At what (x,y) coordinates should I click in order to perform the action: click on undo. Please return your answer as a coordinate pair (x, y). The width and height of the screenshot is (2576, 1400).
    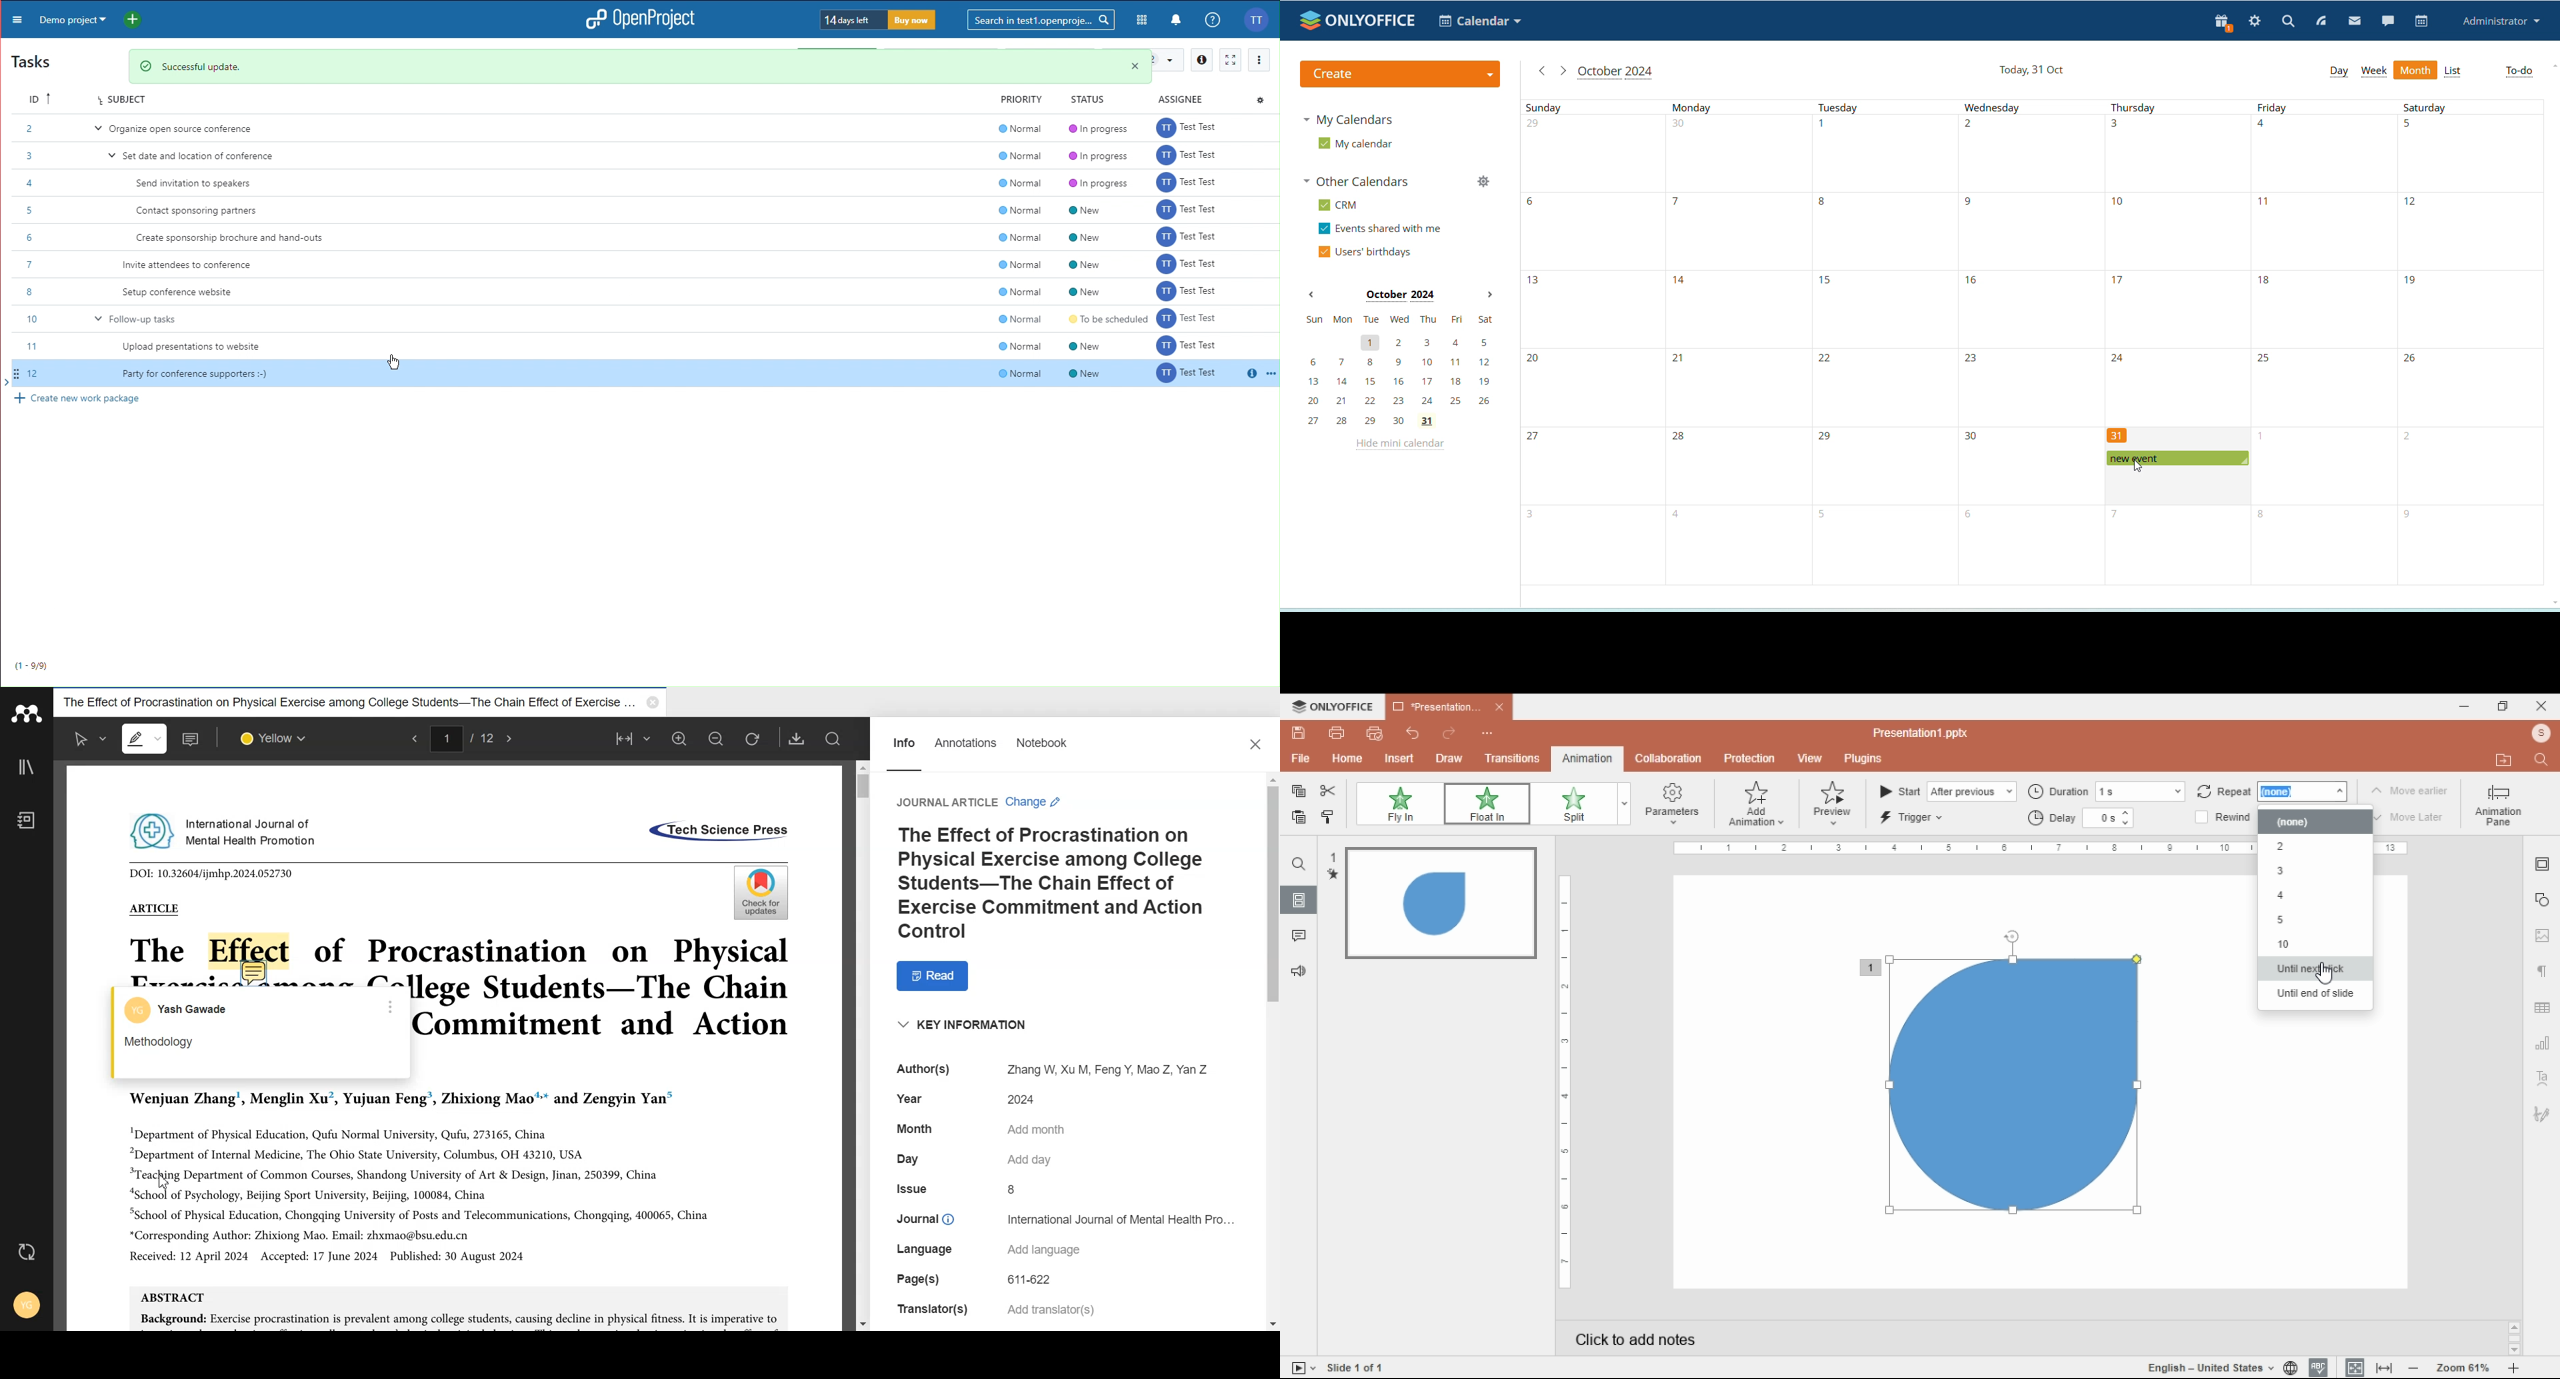
    Looking at the image, I should click on (1413, 733).